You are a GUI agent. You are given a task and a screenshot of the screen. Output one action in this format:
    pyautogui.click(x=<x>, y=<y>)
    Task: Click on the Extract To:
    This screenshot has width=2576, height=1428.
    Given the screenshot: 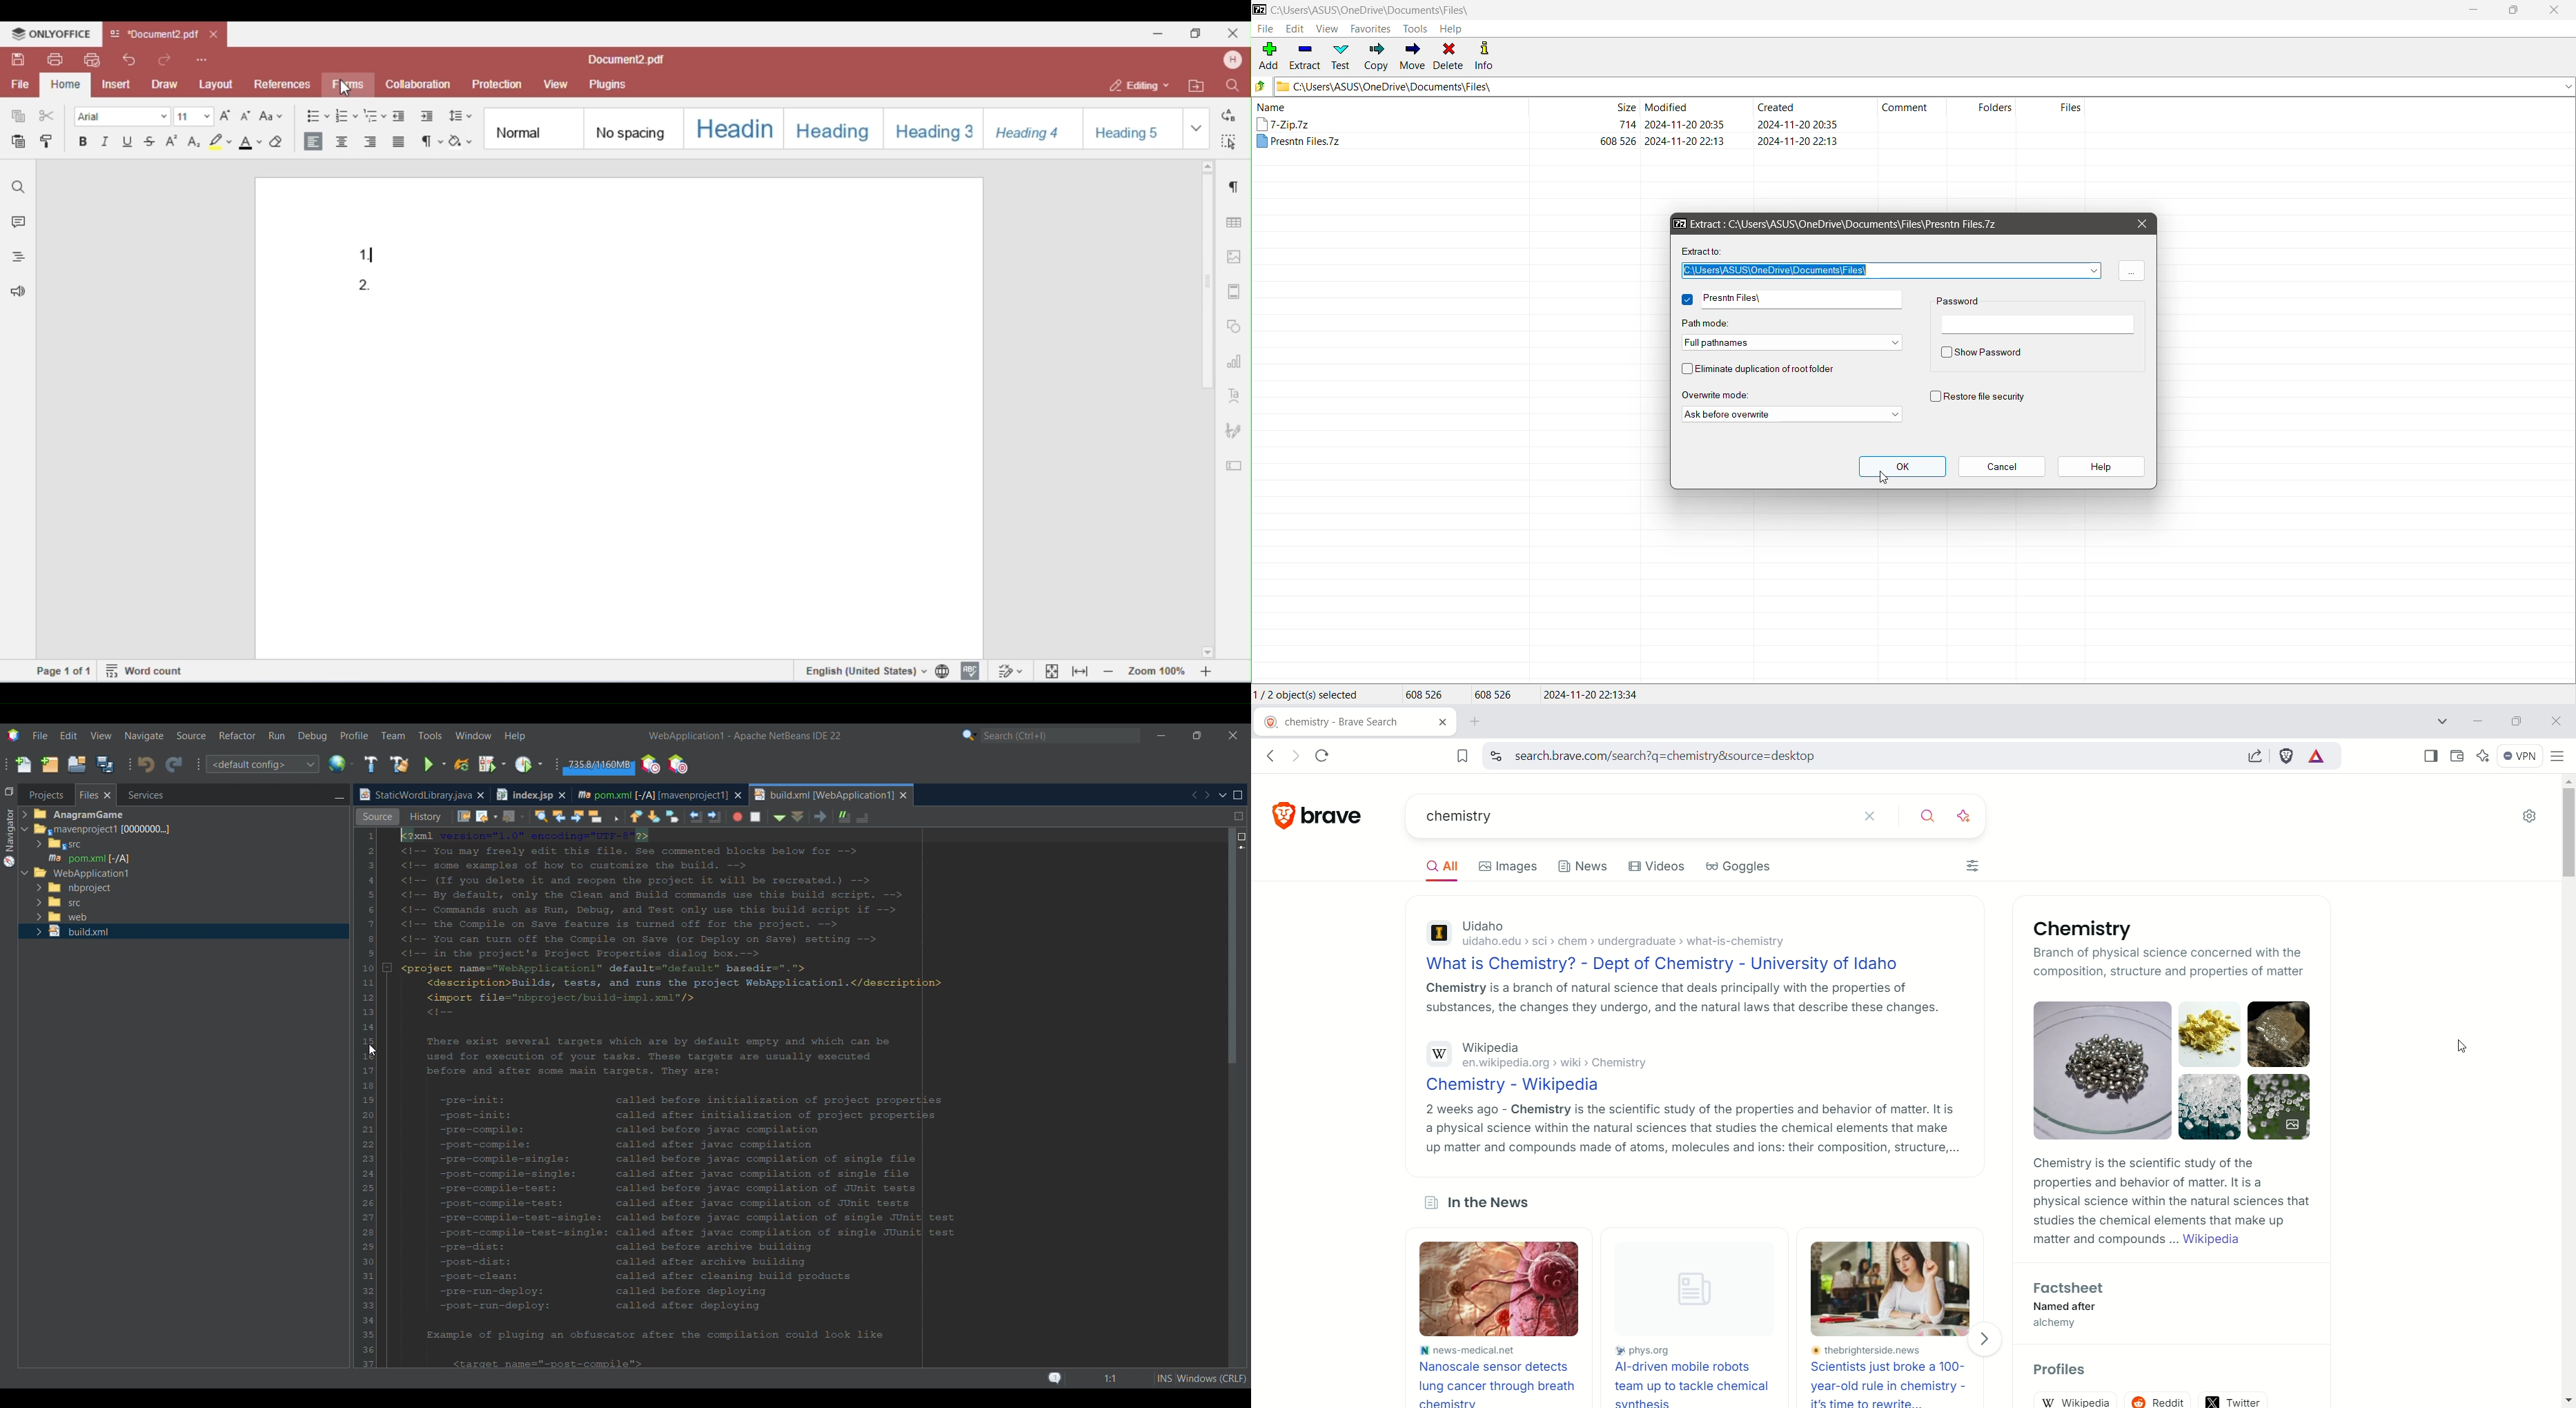 What is the action you would take?
    pyautogui.click(x=1703, y=251)
    